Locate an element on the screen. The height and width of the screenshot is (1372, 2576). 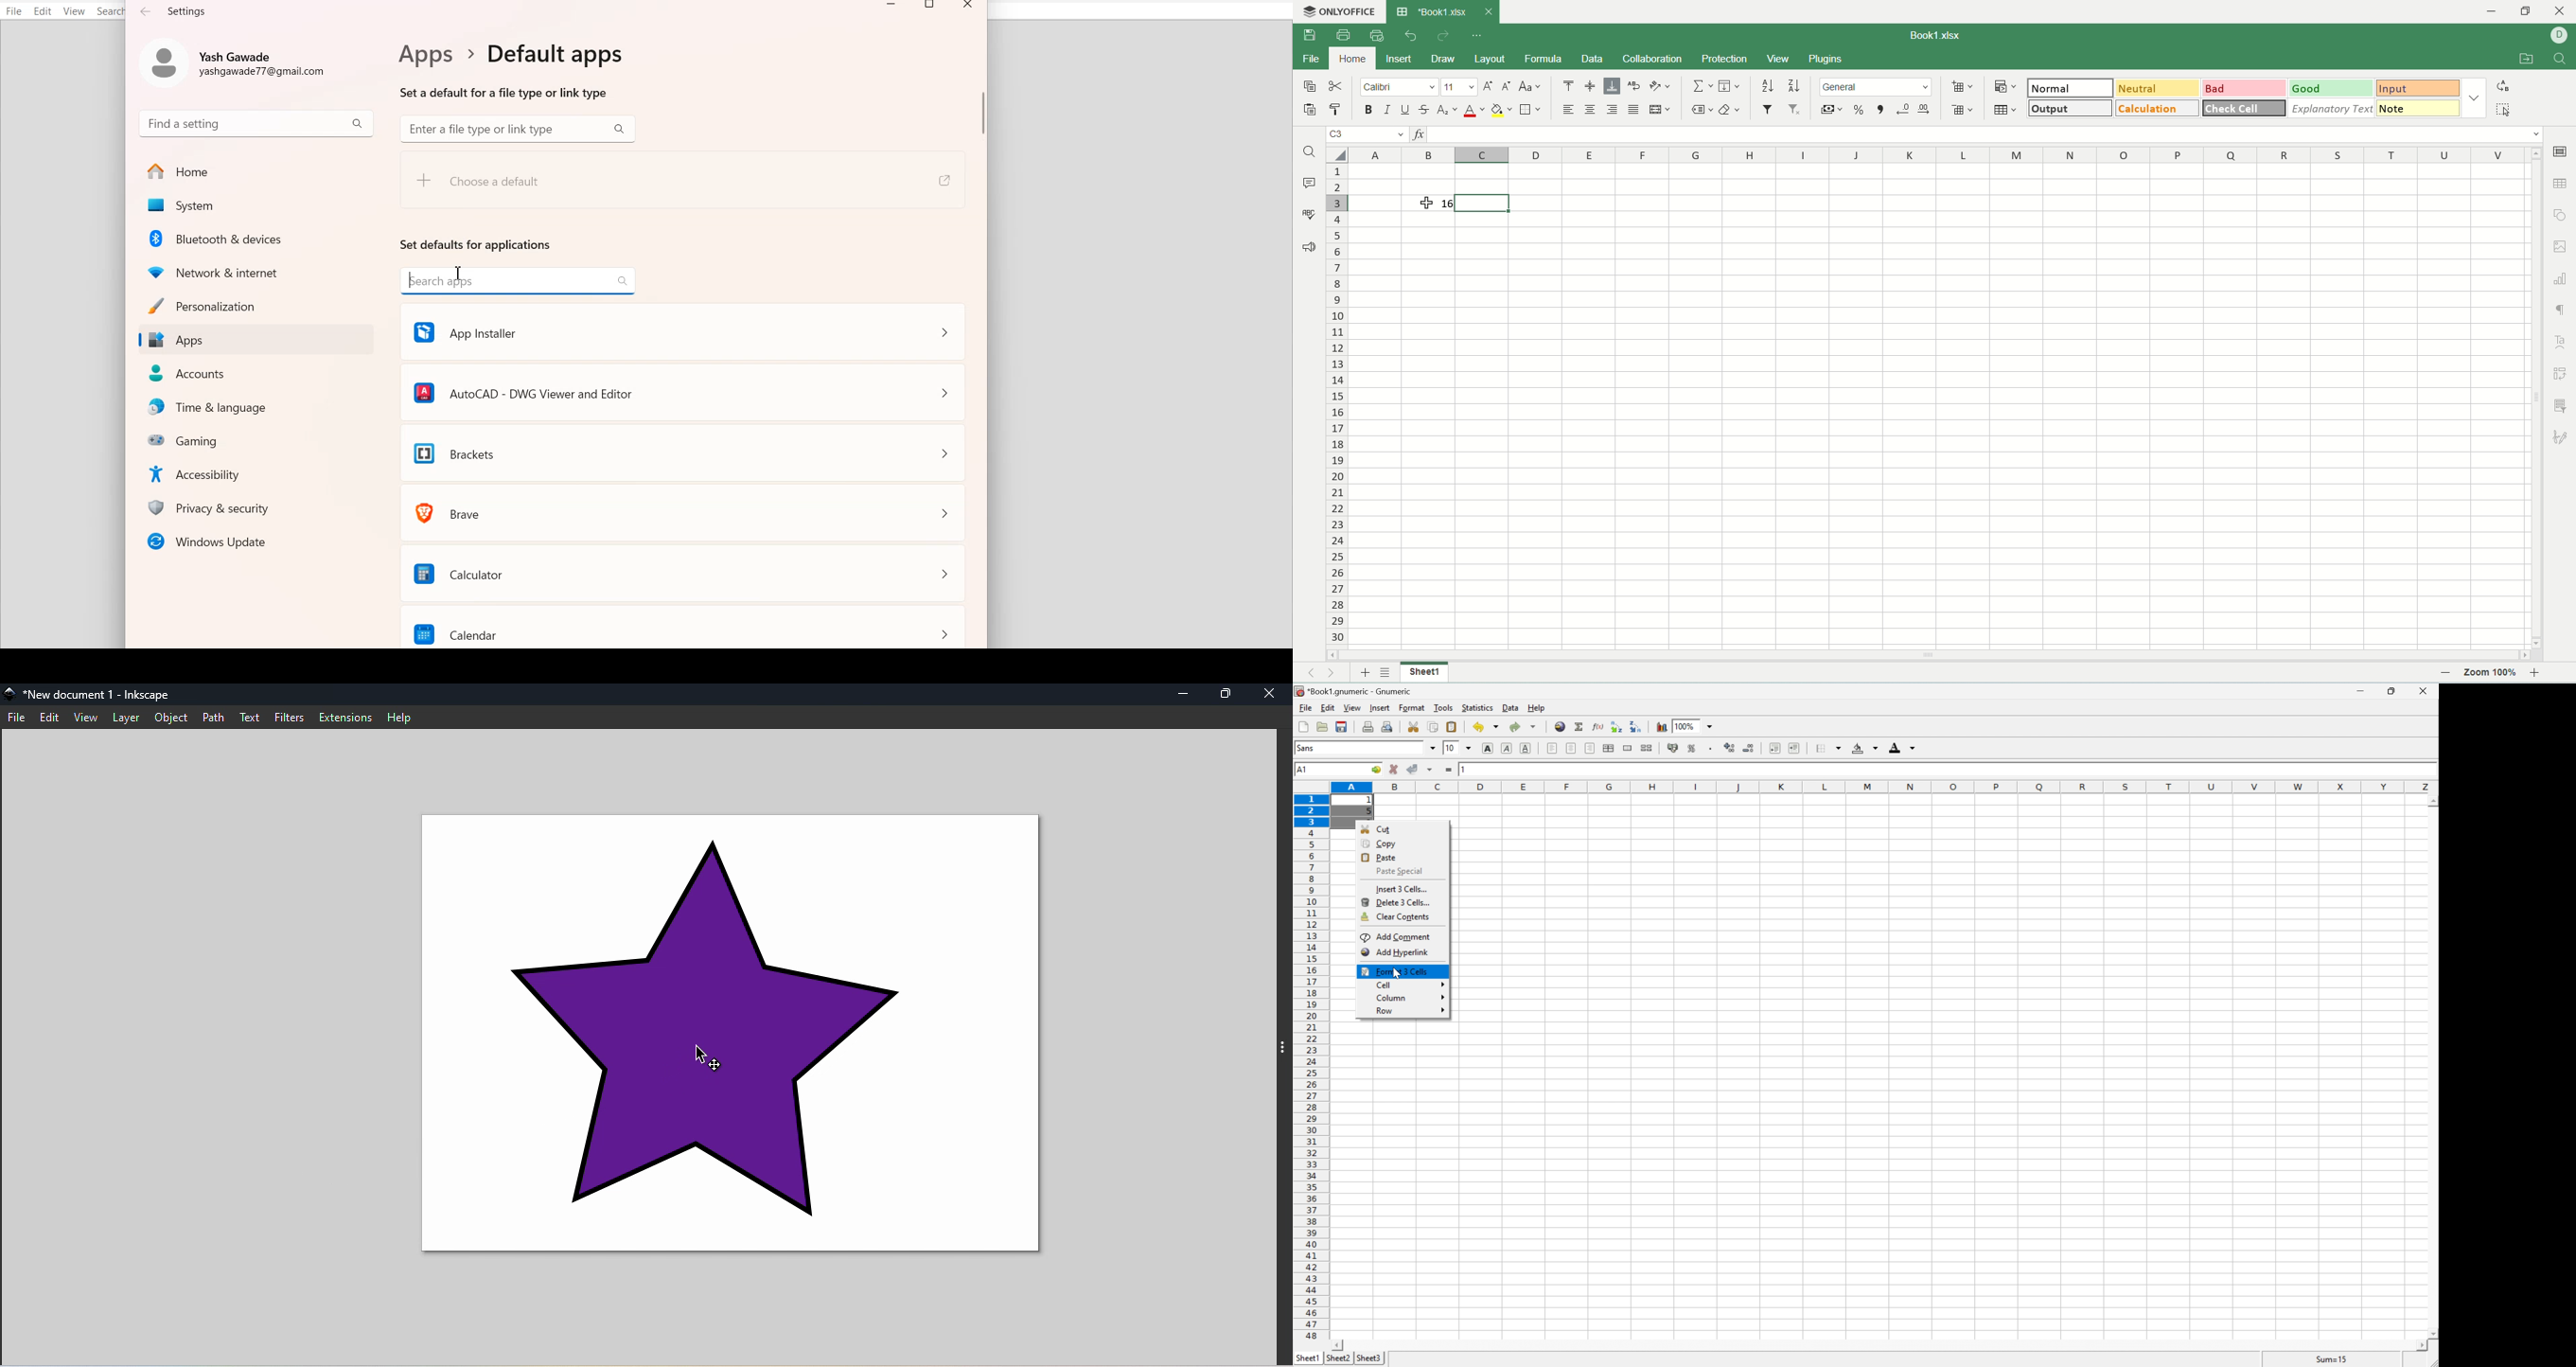
drop down is located at coordinates (1712, 726).